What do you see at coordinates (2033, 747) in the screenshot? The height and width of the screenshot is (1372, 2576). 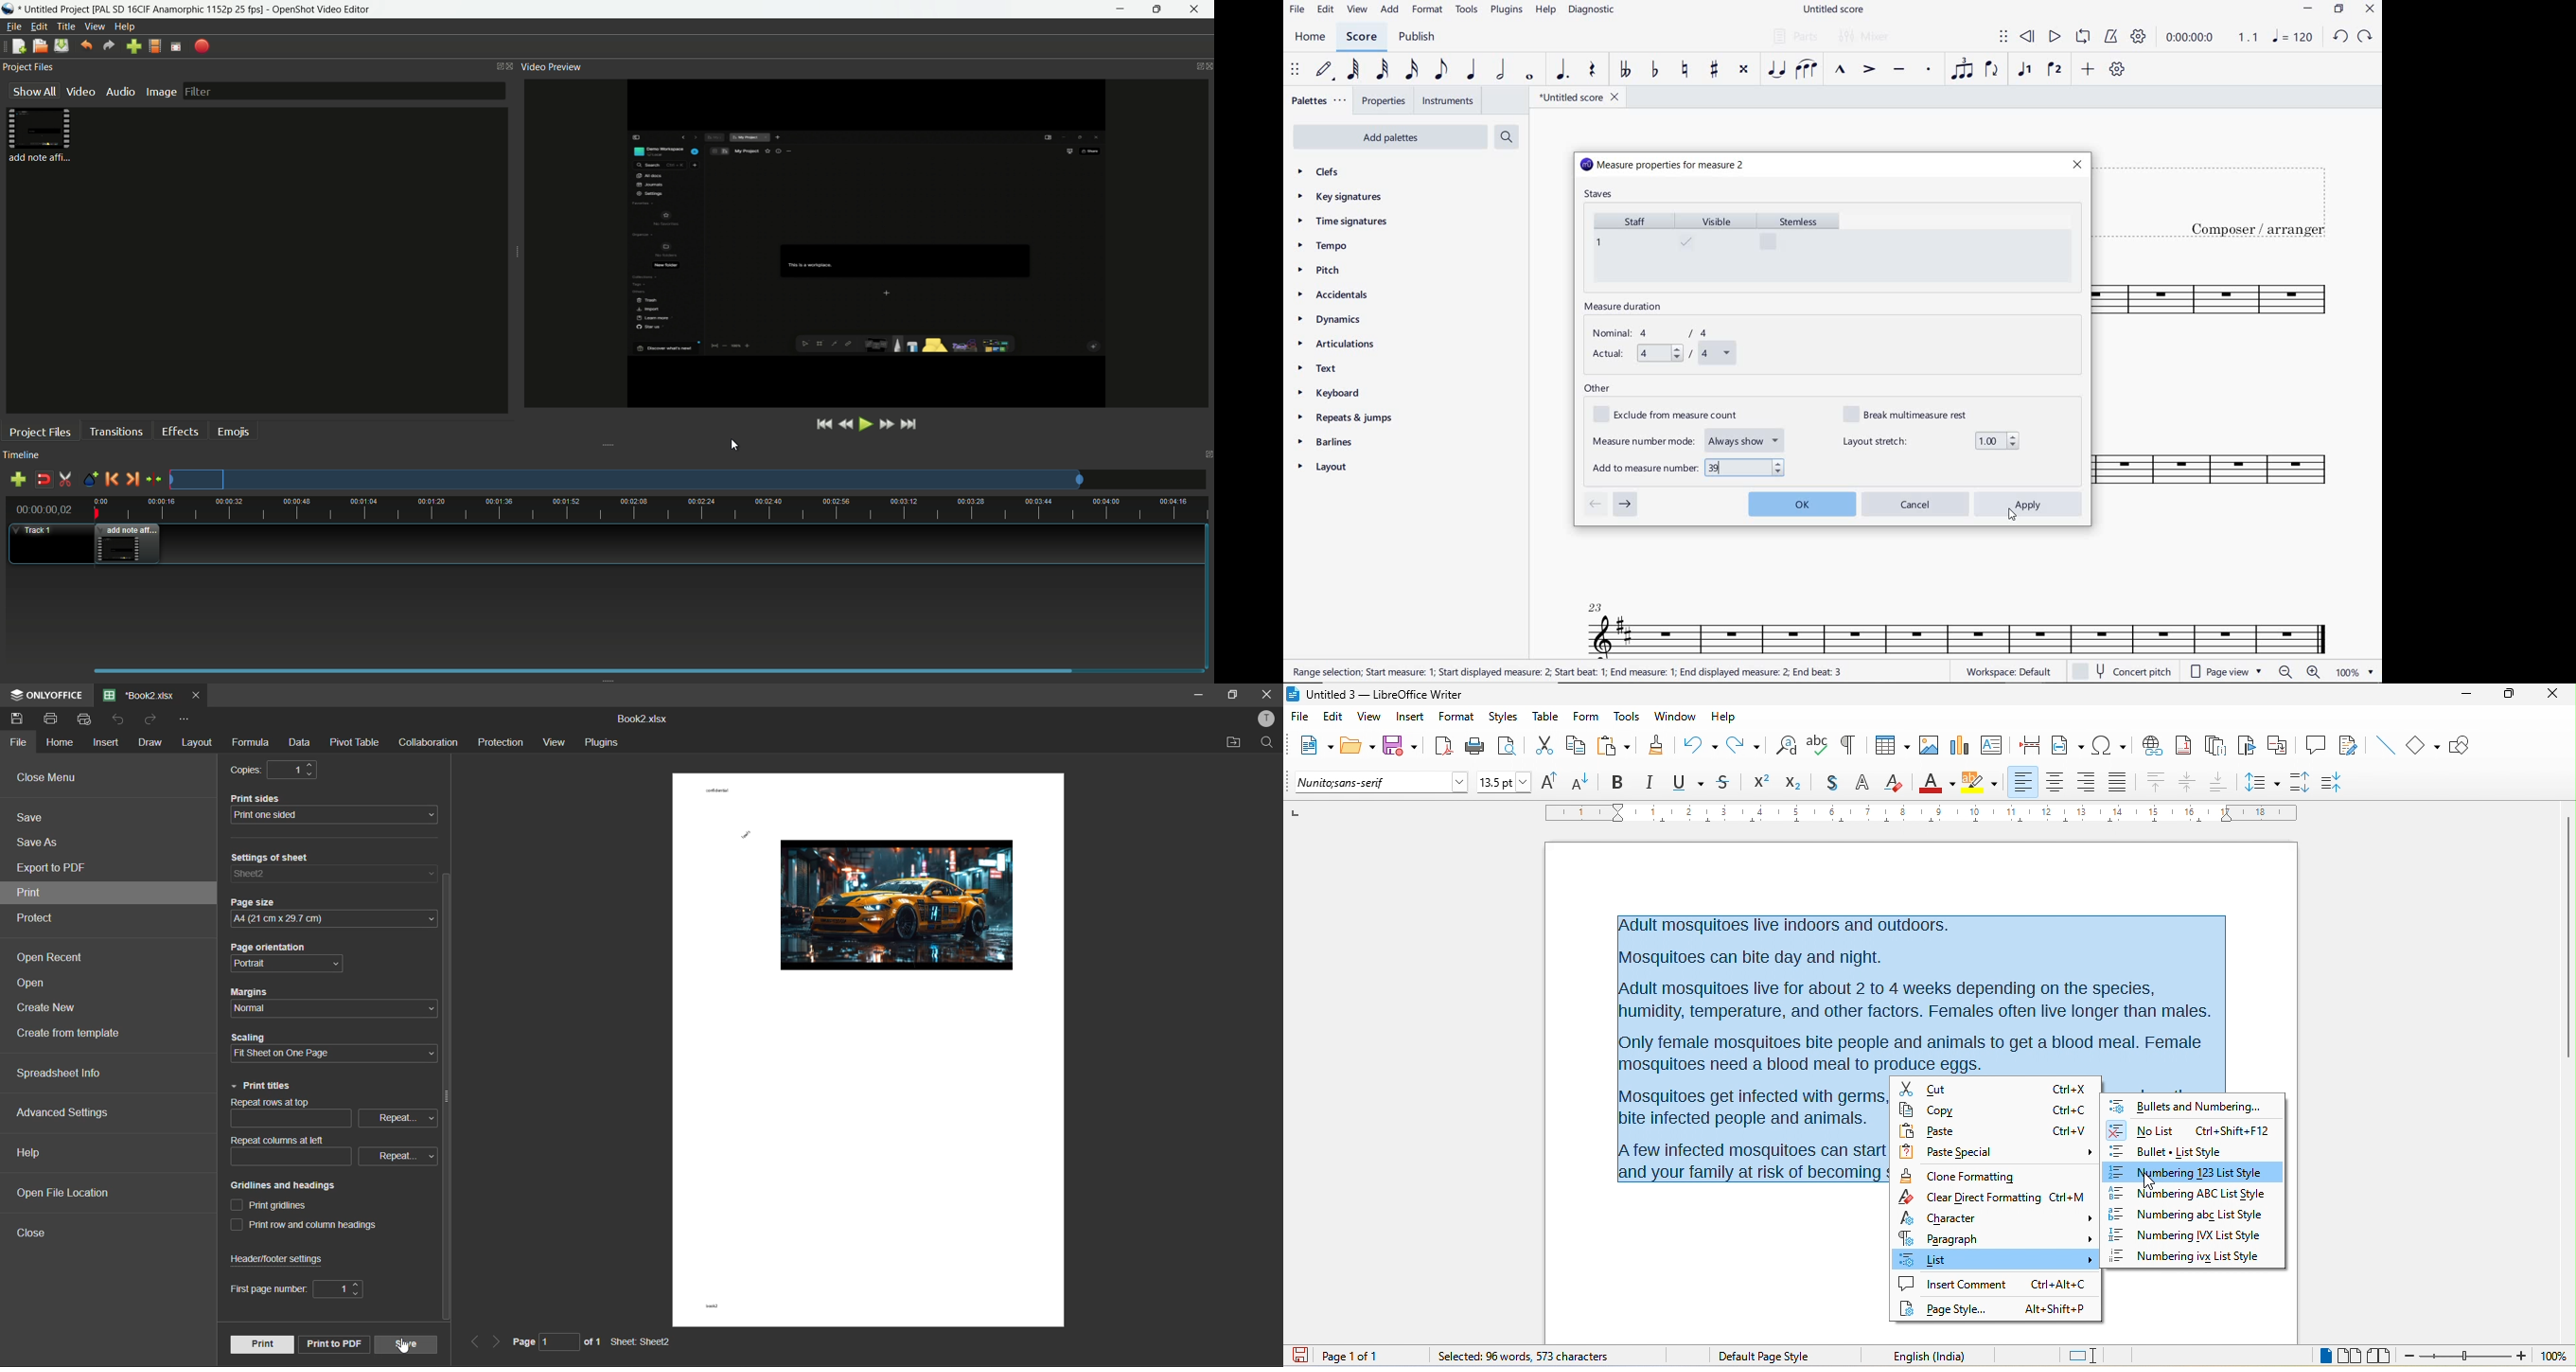 I see `page break` at bounding box center [2033, 747].